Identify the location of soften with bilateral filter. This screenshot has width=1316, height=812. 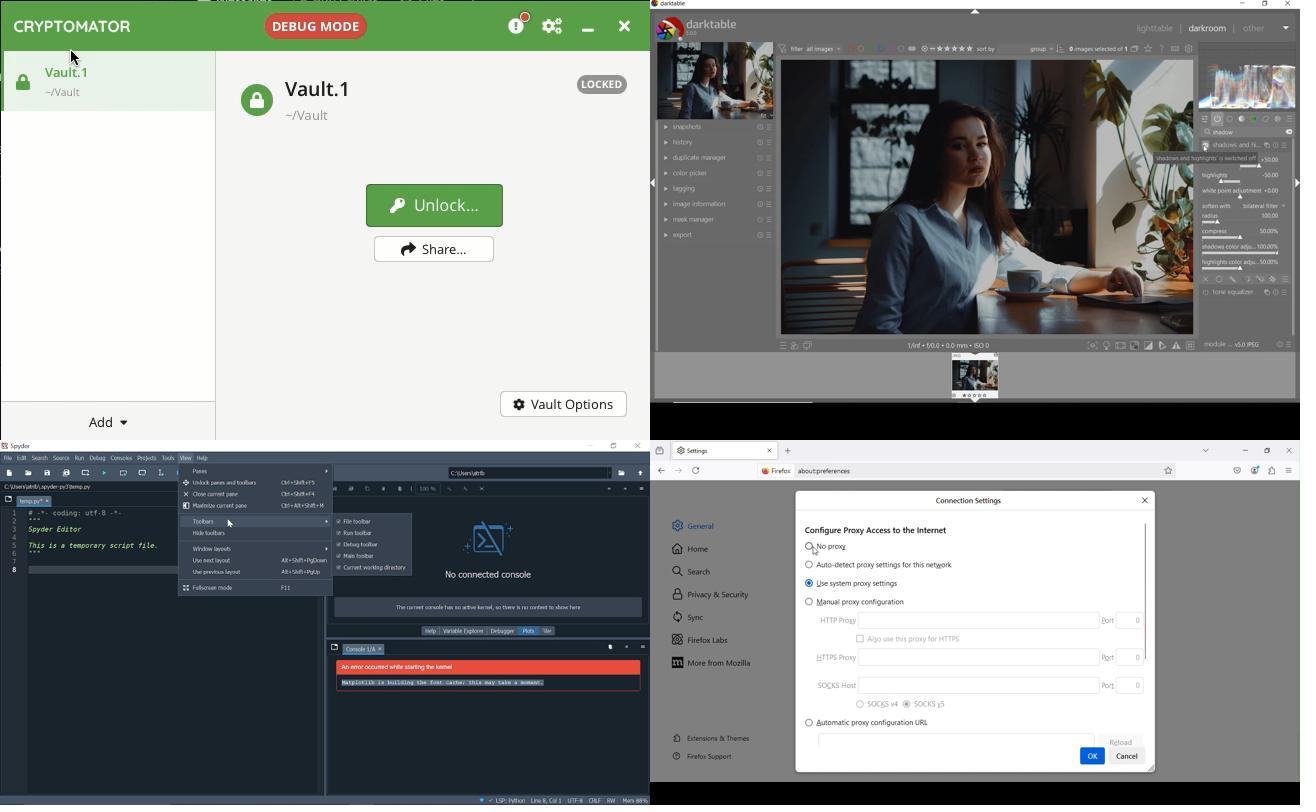
(1243, 205).